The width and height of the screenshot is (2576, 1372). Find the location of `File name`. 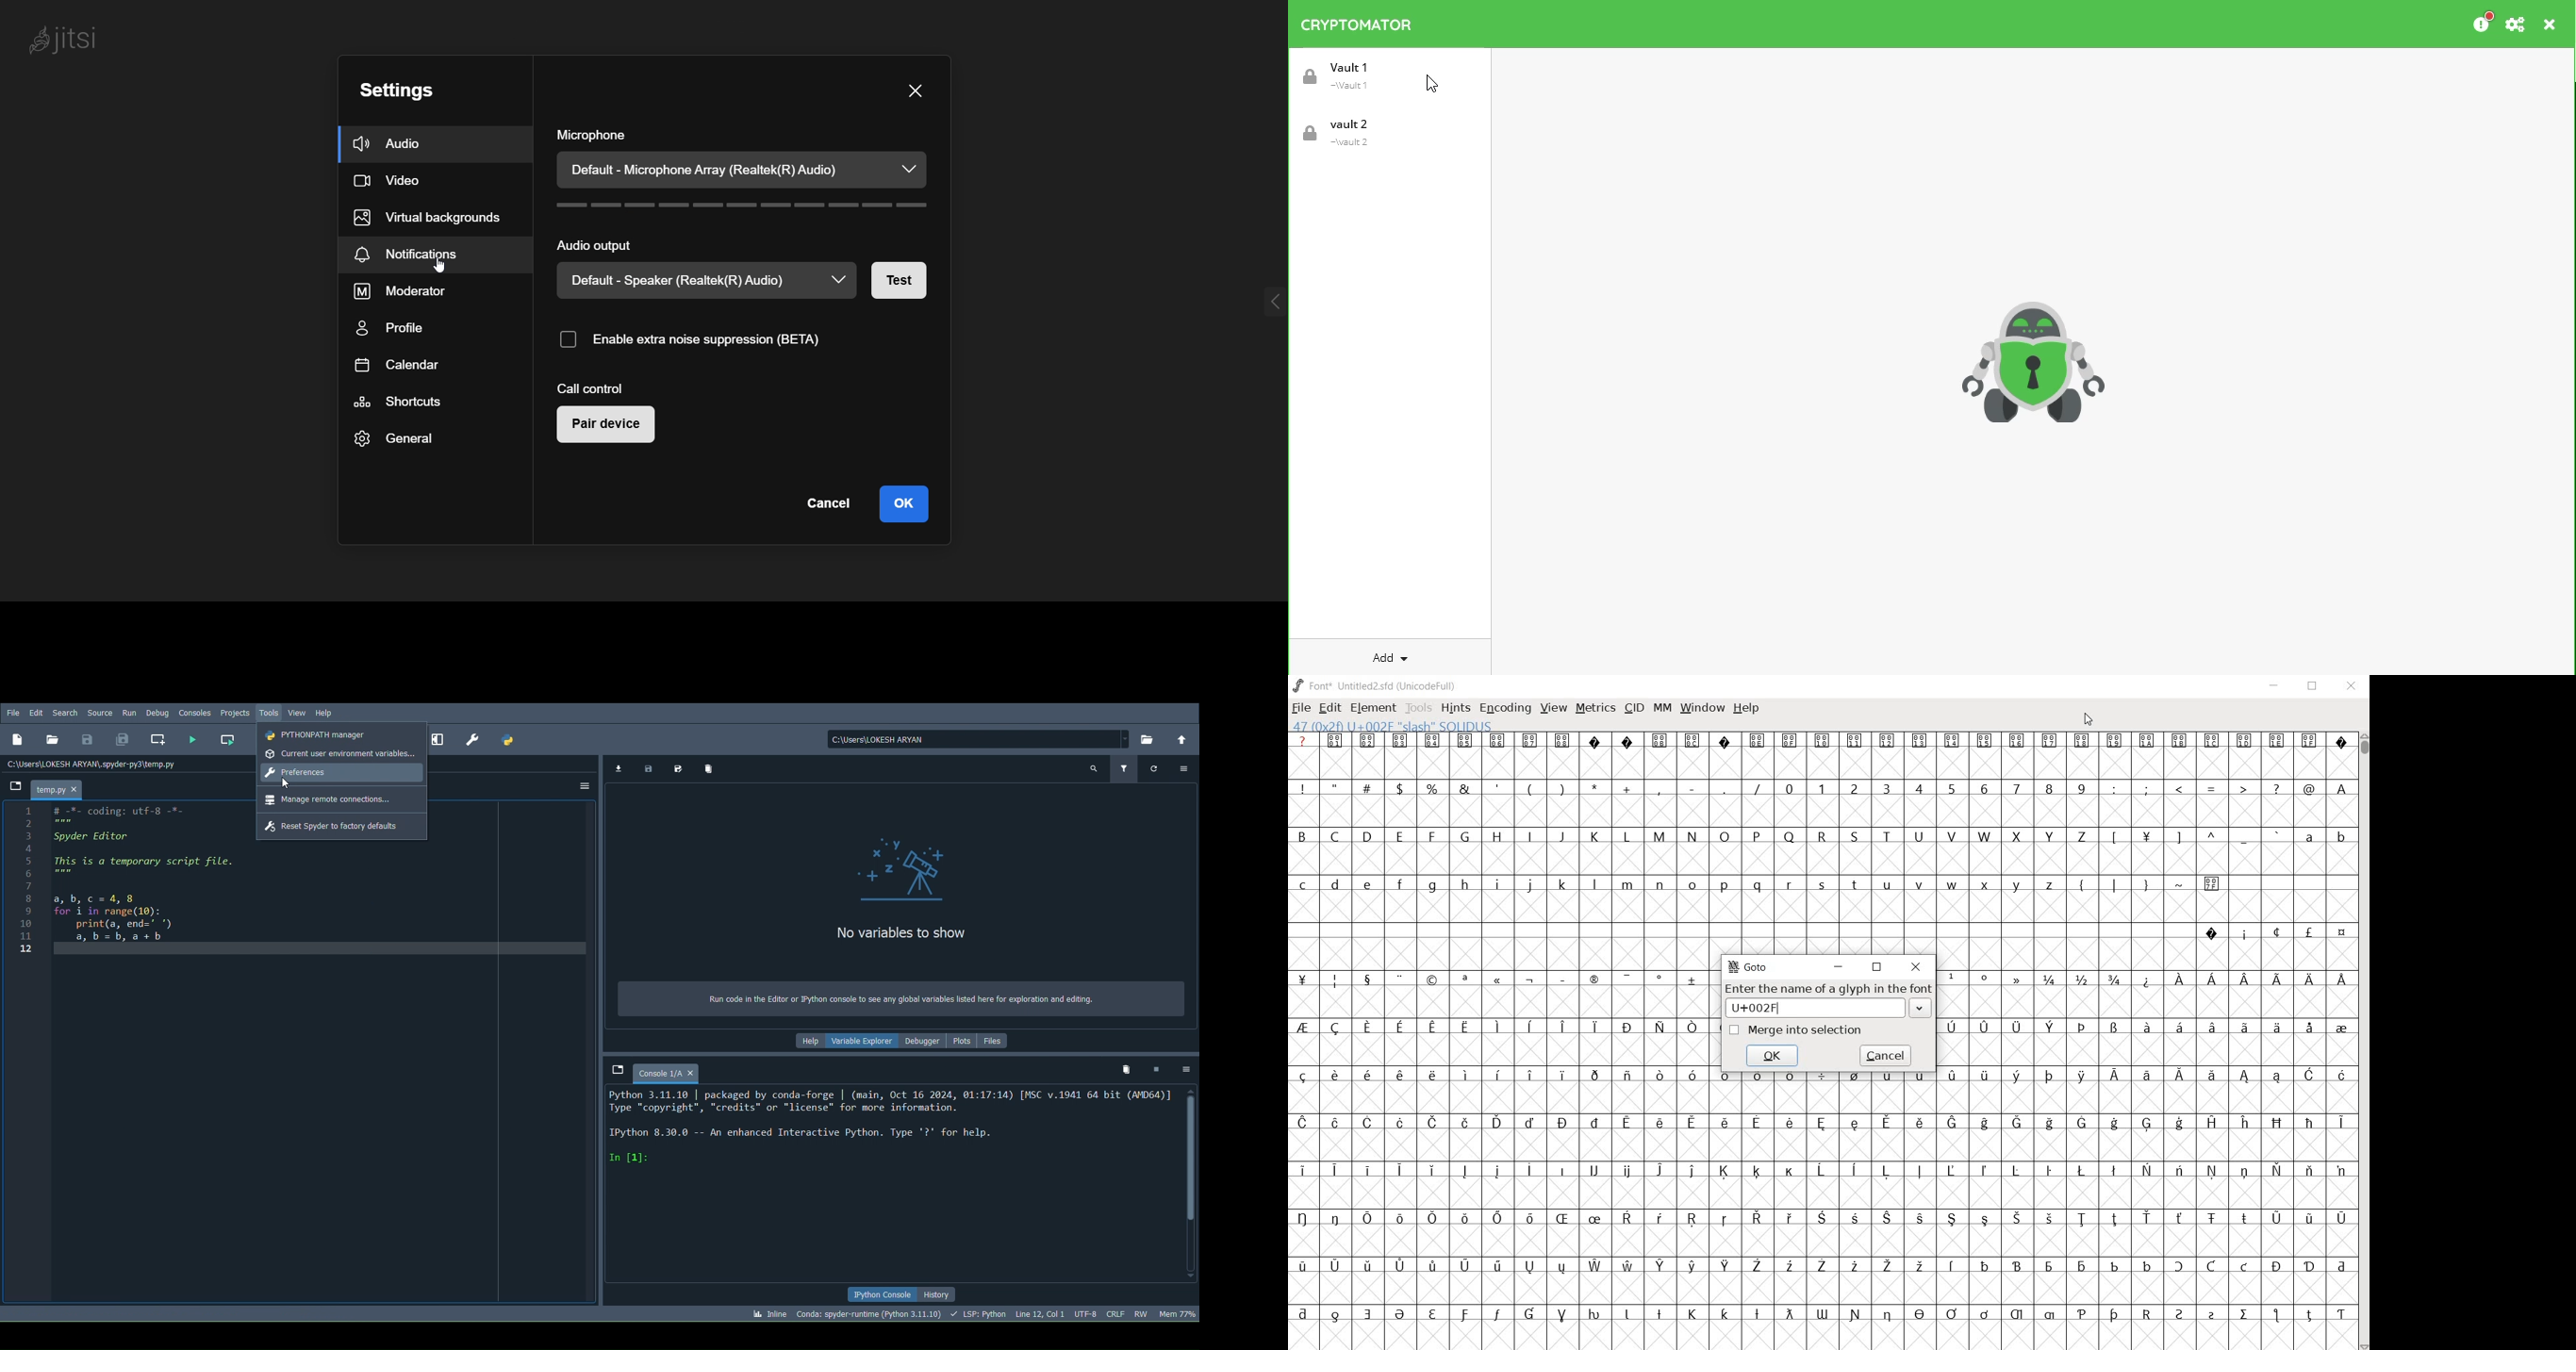

File name is located at coordinates (59, 788).